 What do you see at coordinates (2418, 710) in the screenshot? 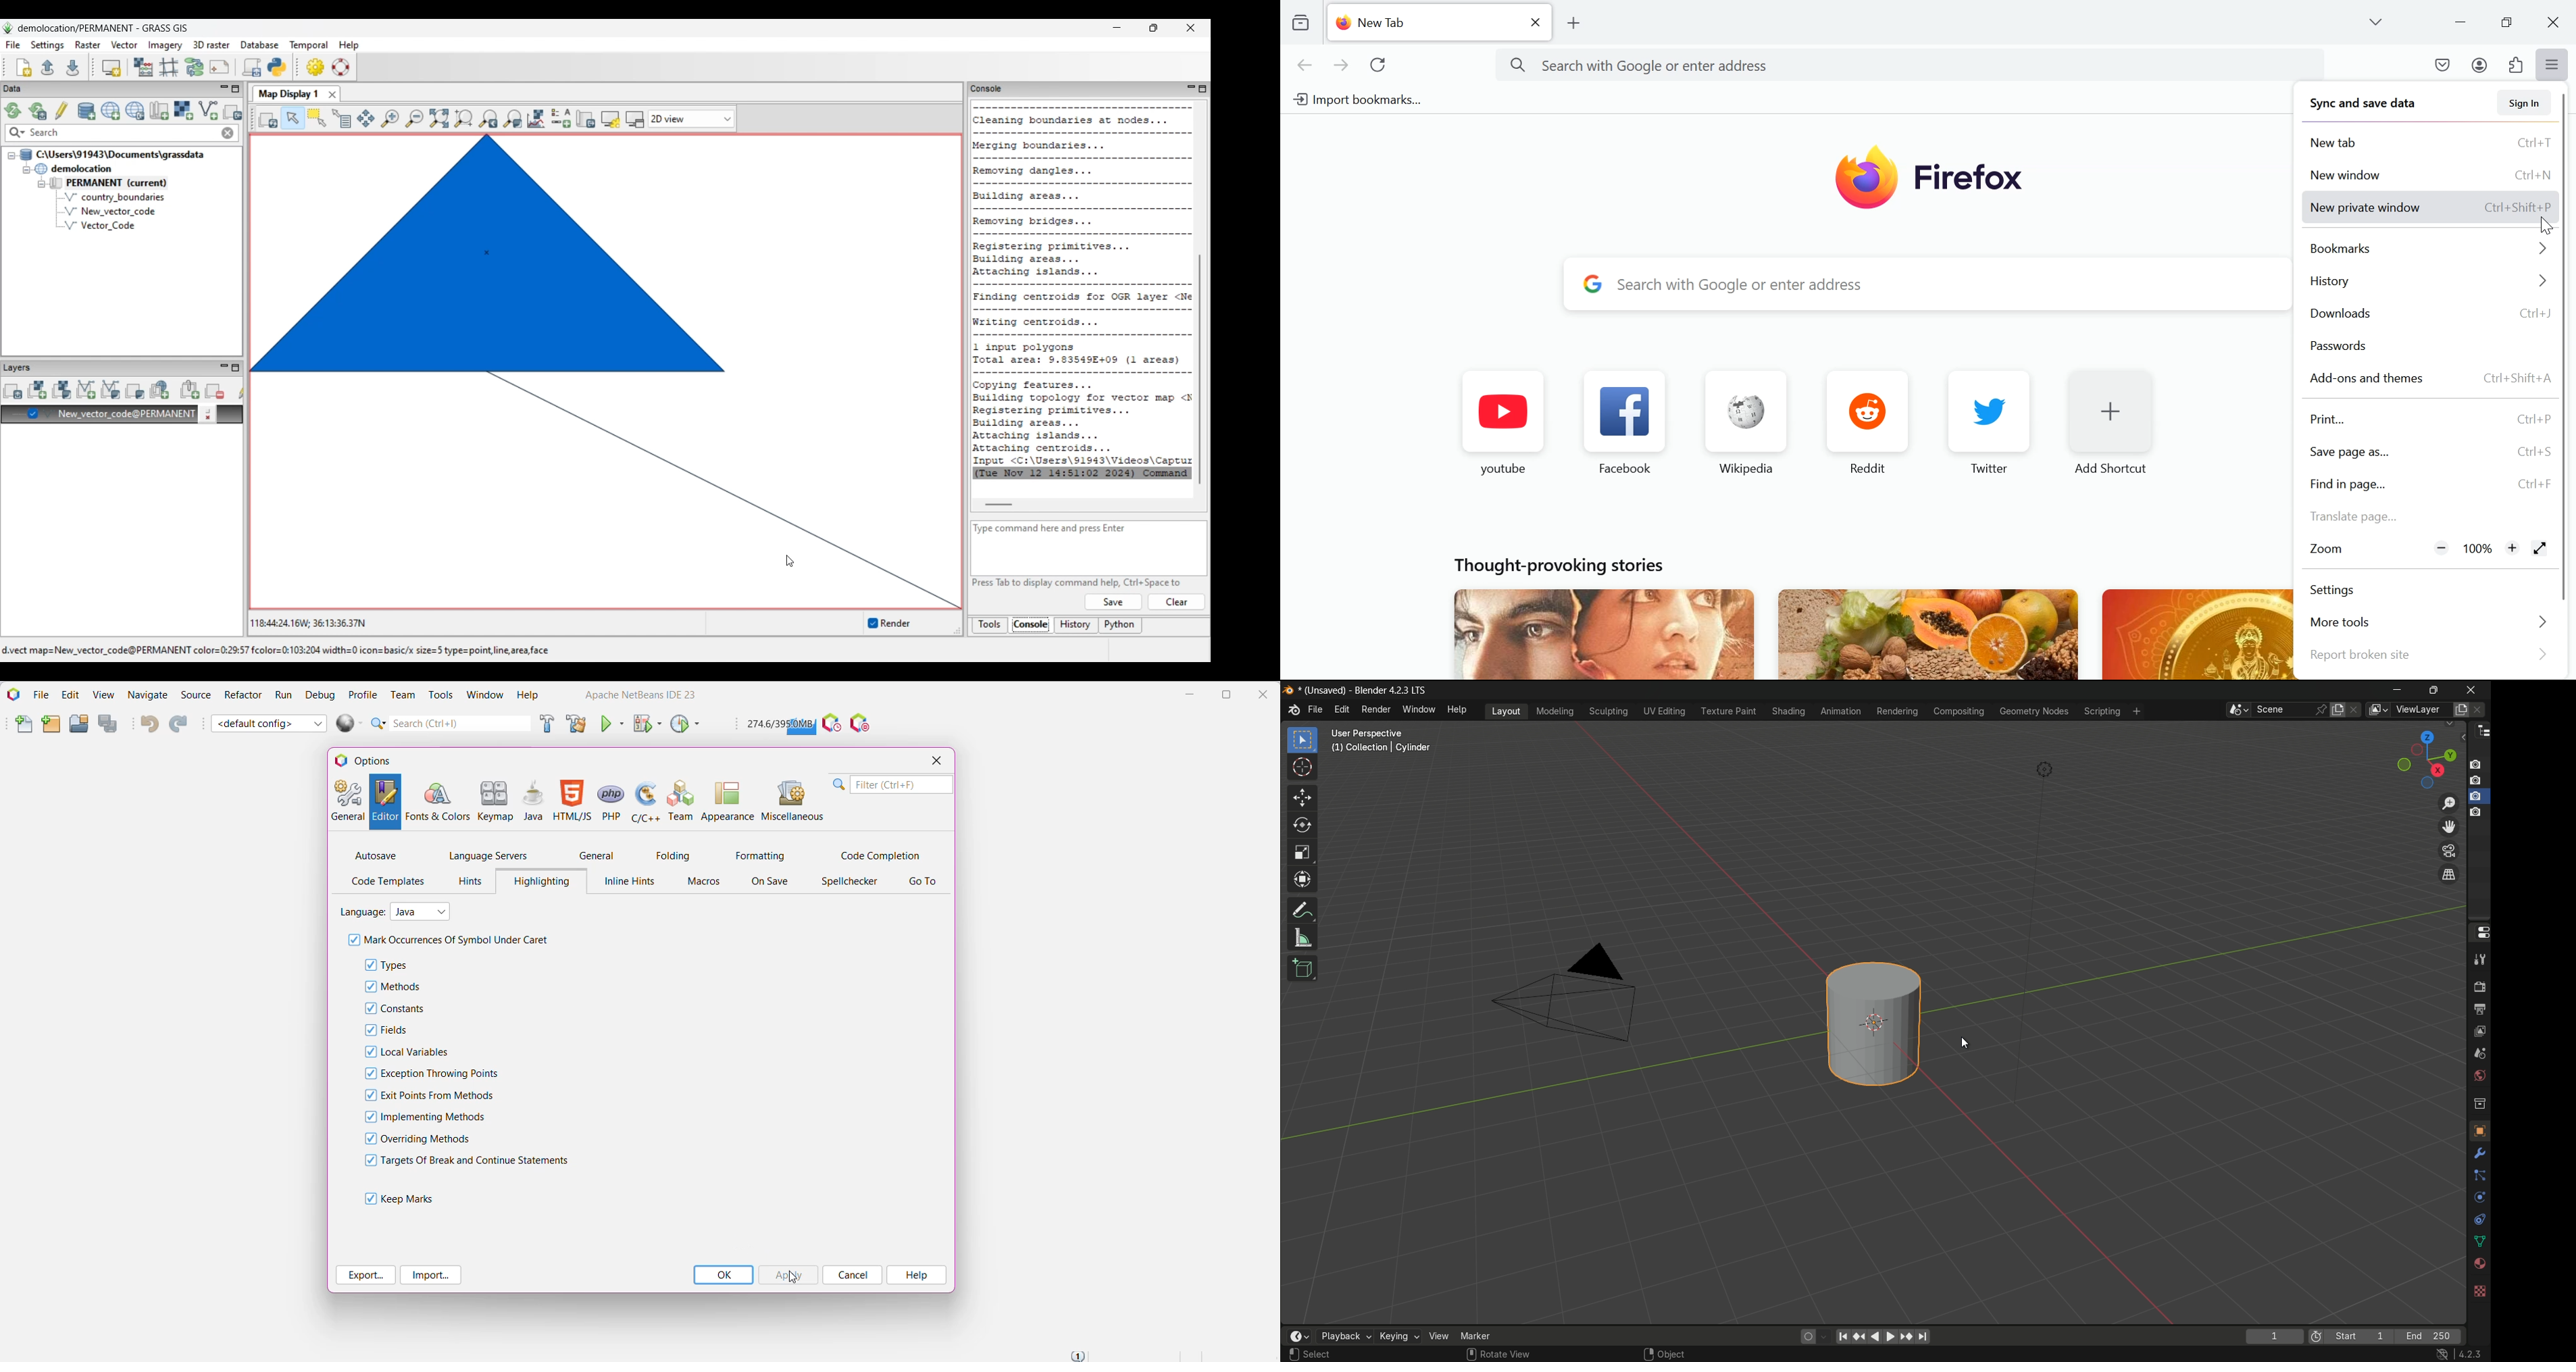
I see `viewLayer` at bounding box center [2418, 710].